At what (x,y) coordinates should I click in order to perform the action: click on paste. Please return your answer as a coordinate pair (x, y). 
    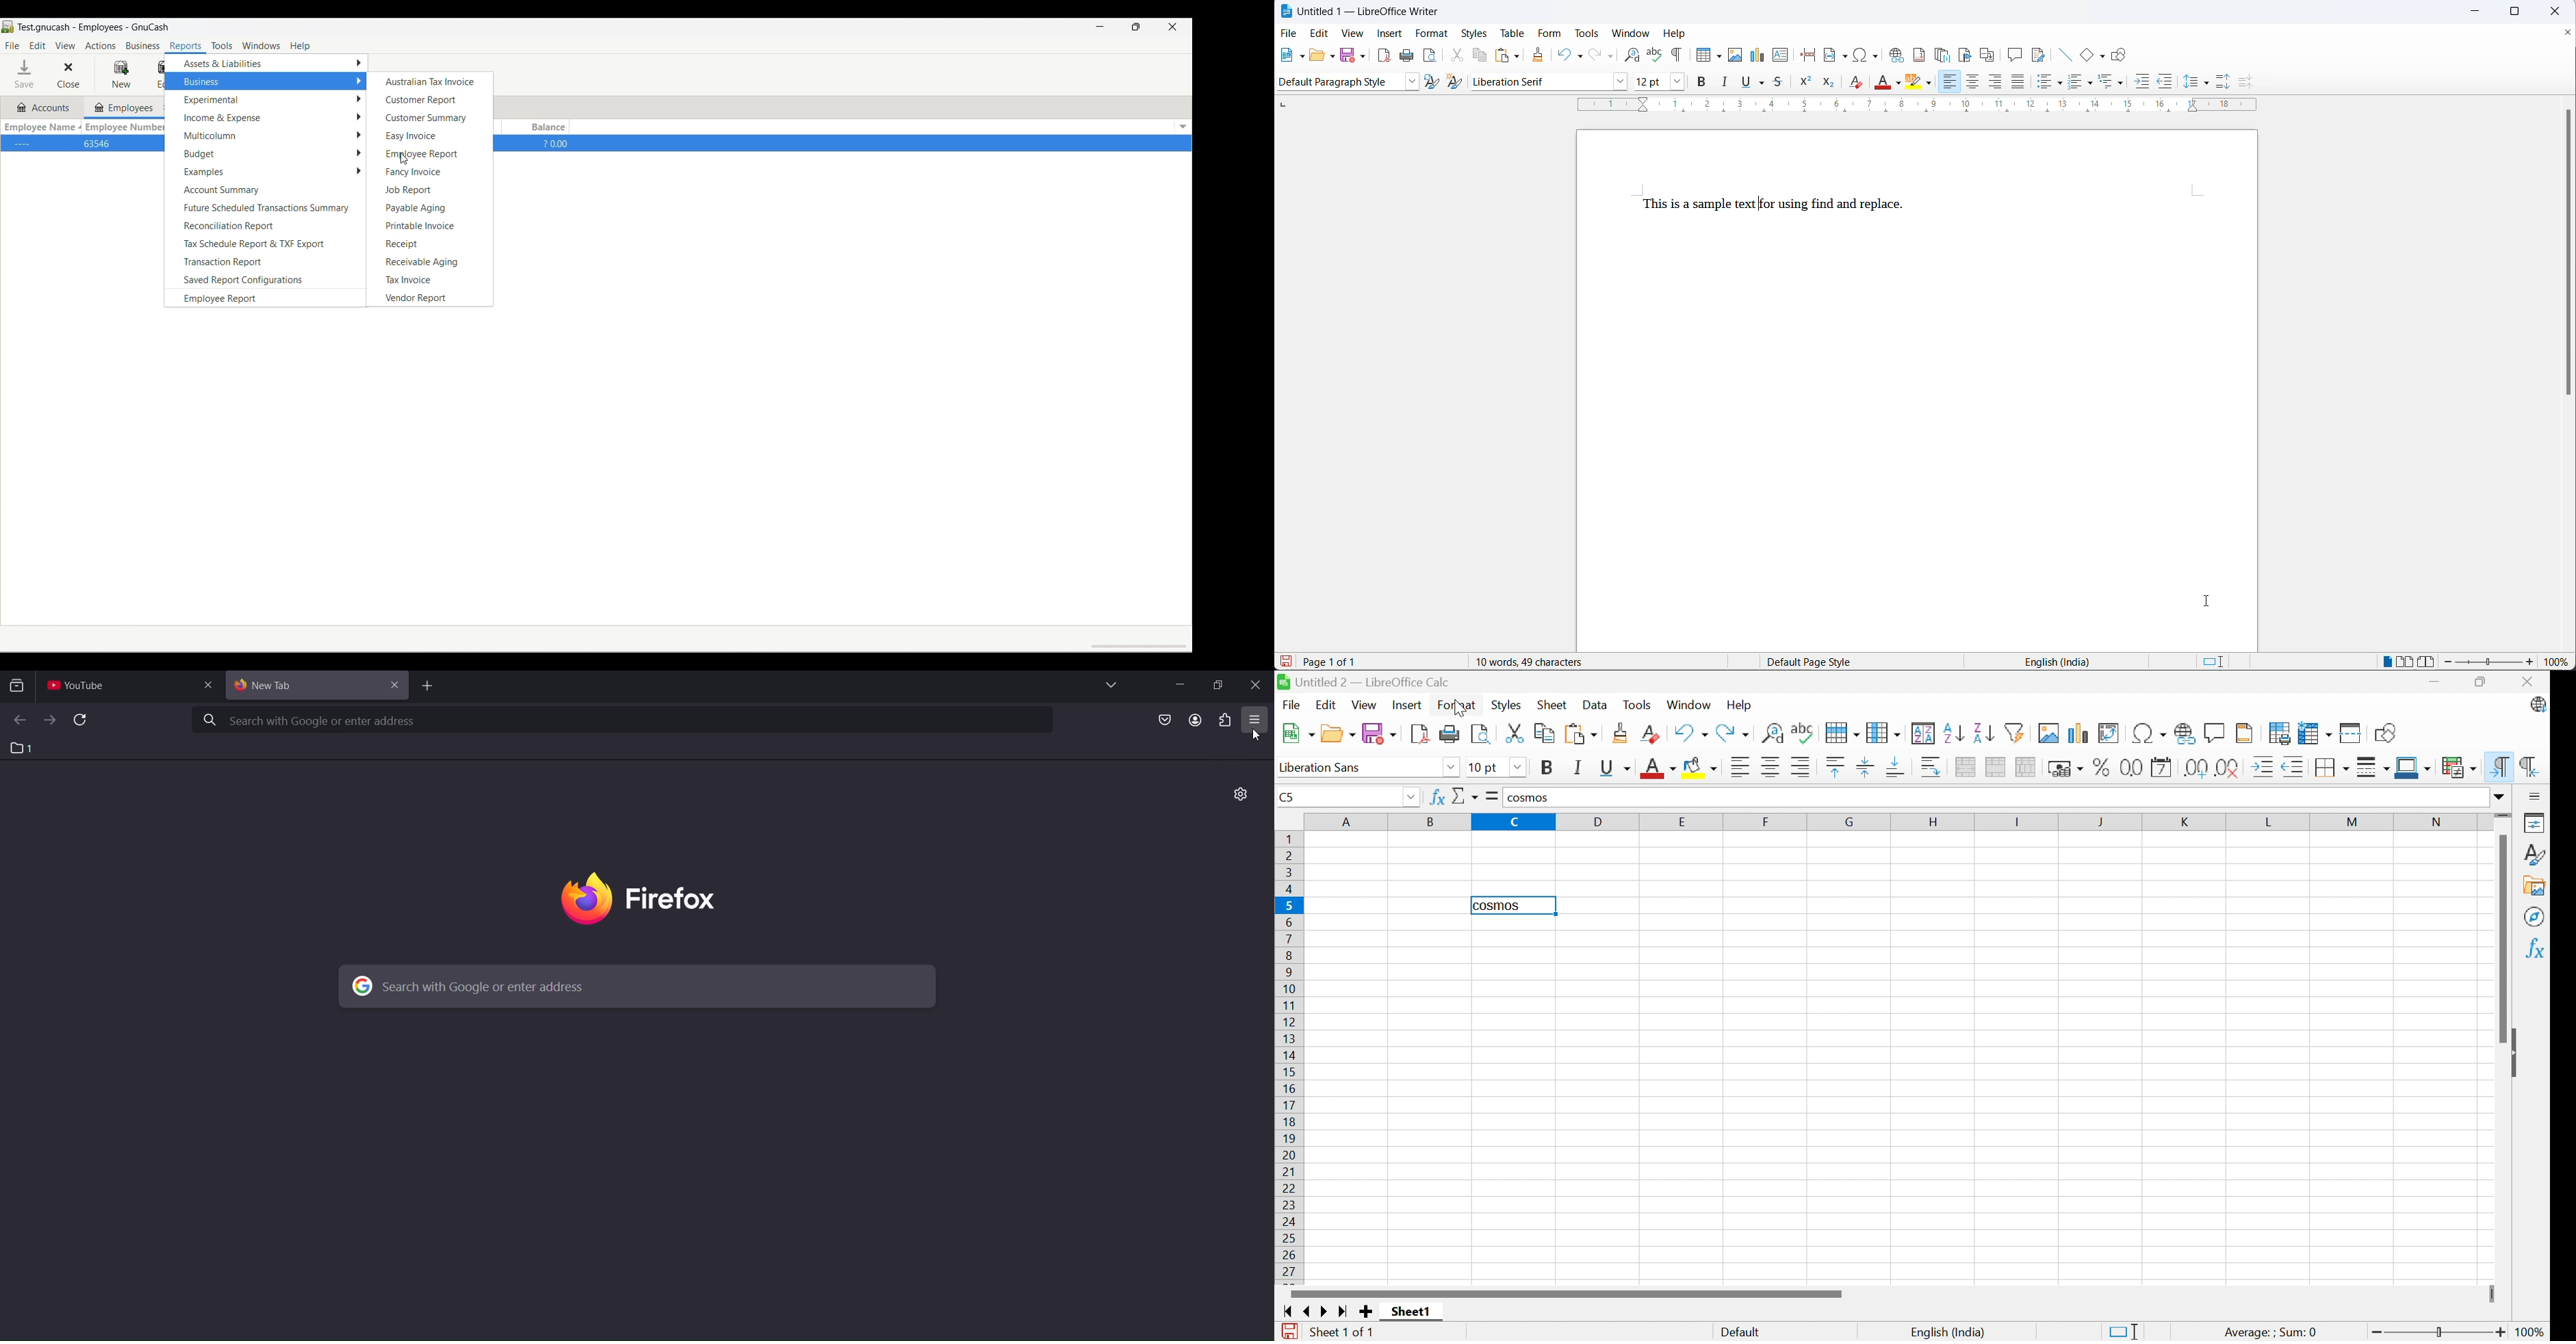
    Looking at the image, I should click on (1503, 55).